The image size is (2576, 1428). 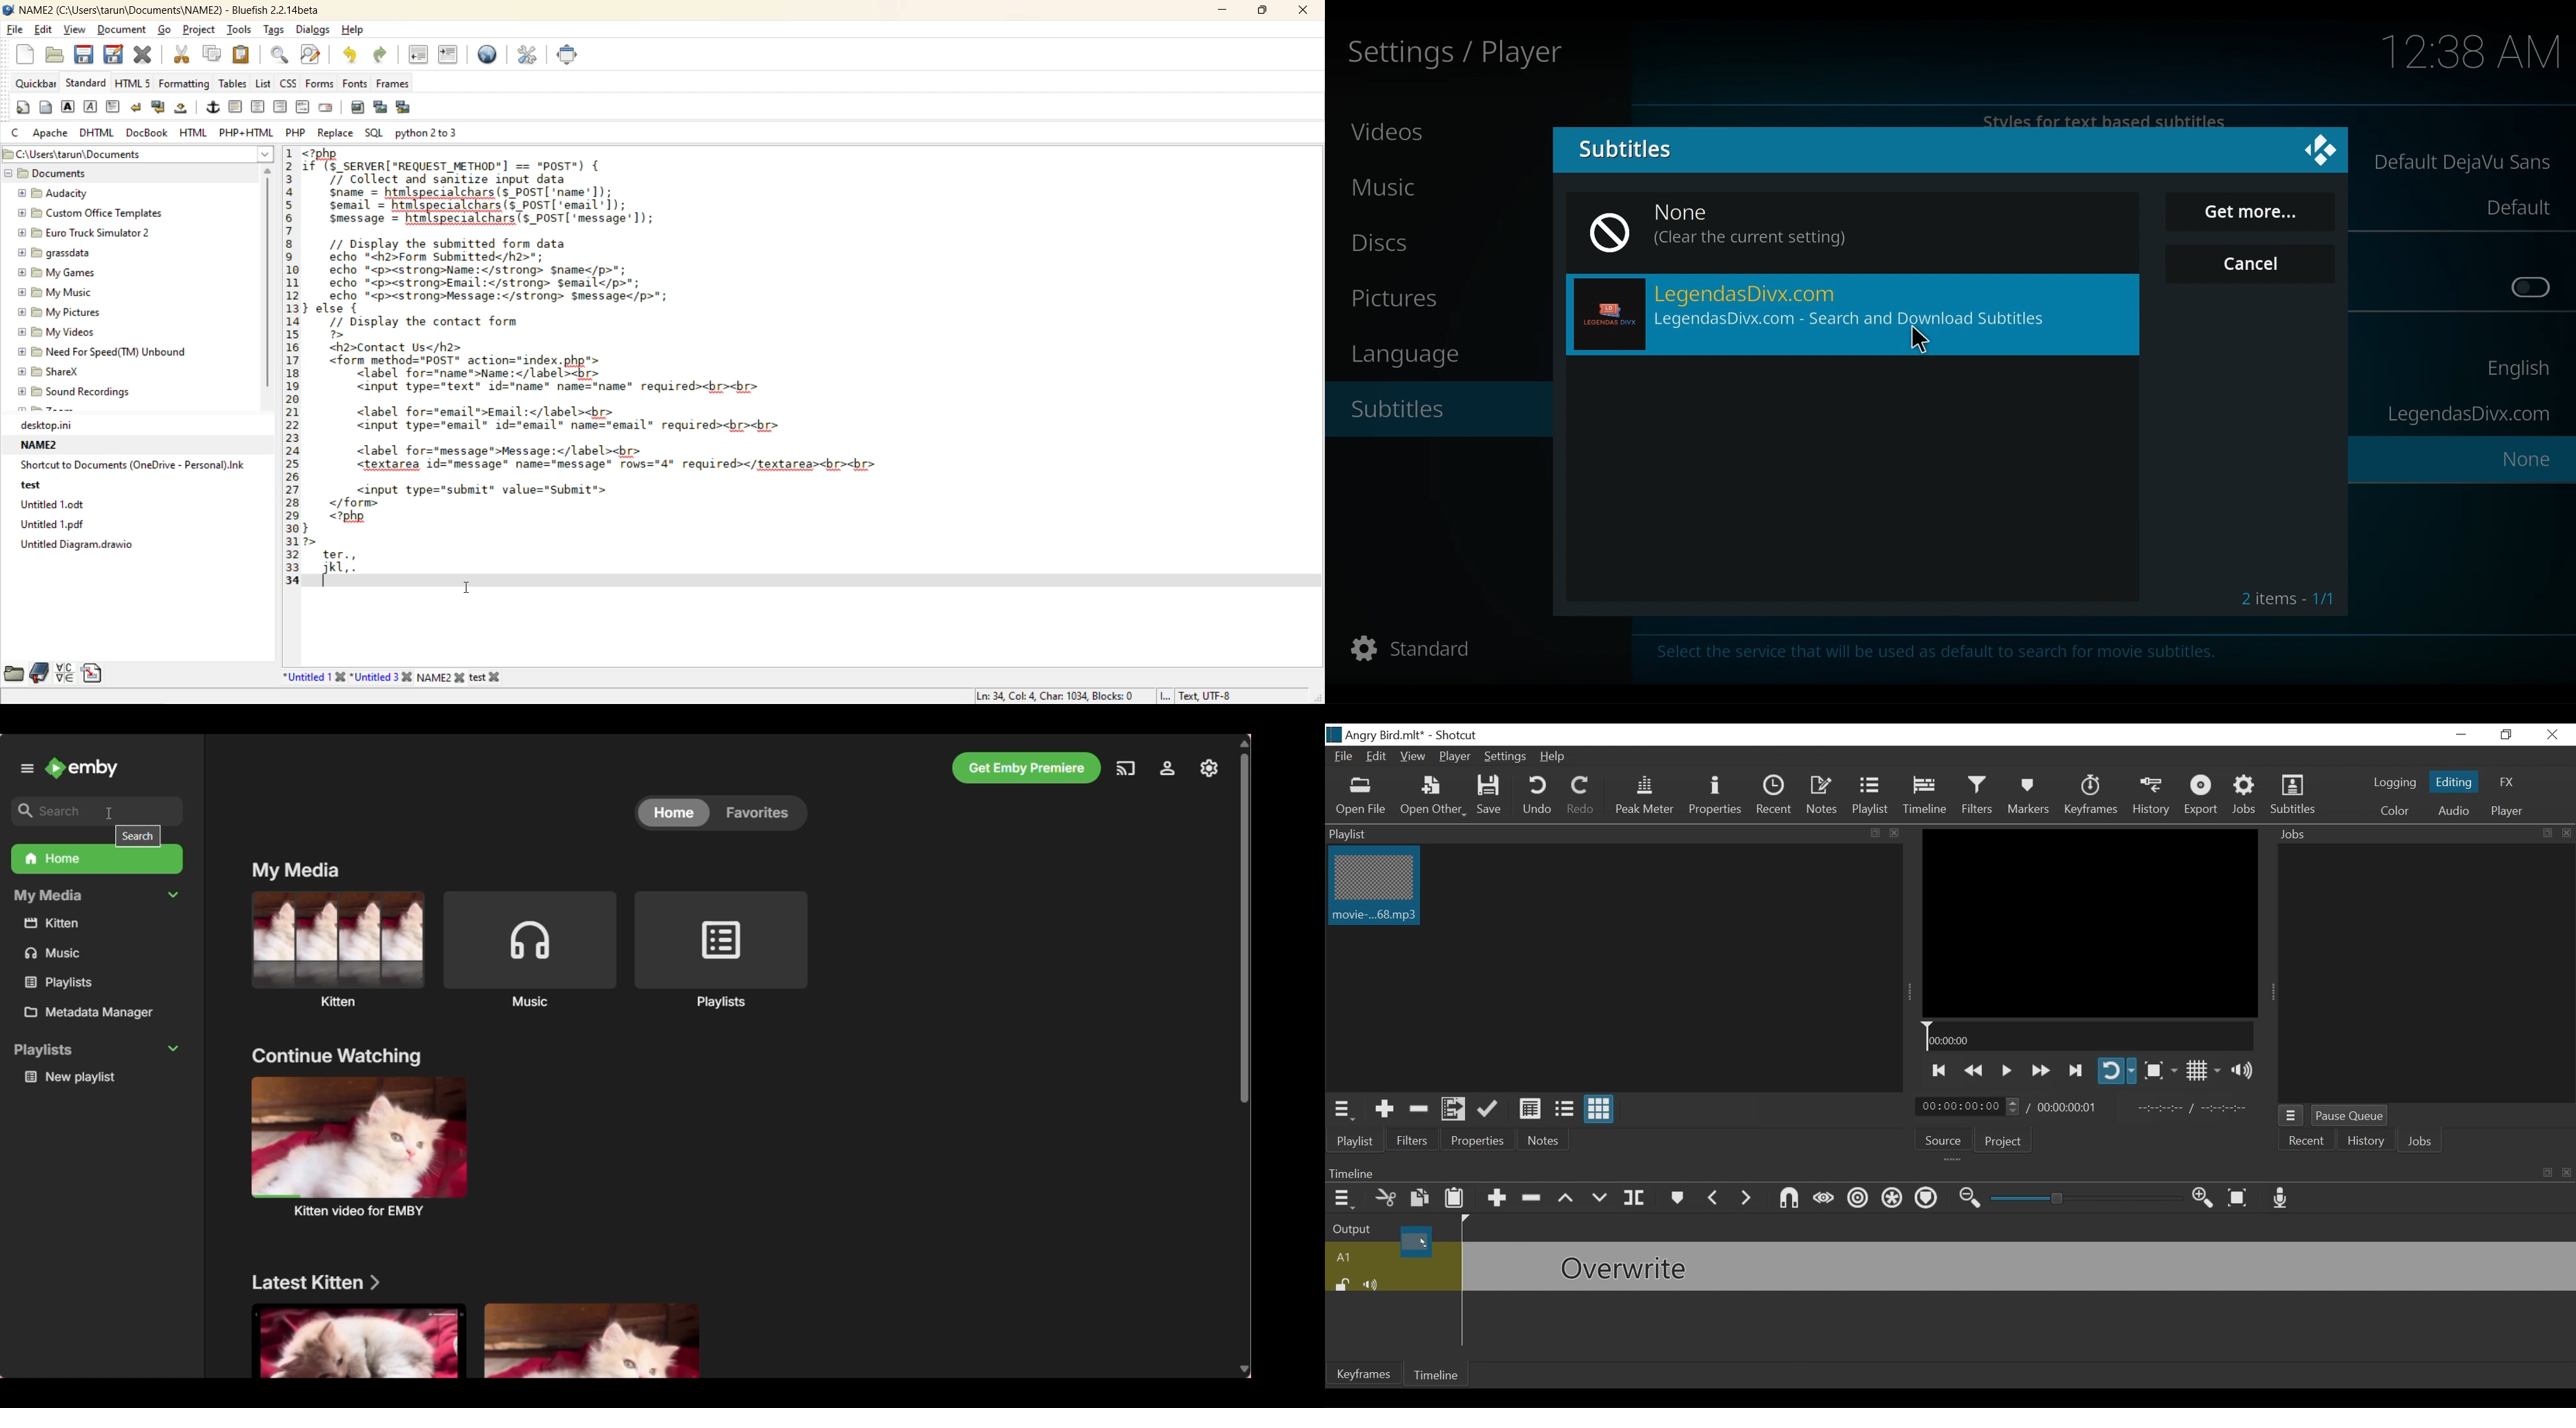 I want to click on Player, so click(x=2505, y=812).